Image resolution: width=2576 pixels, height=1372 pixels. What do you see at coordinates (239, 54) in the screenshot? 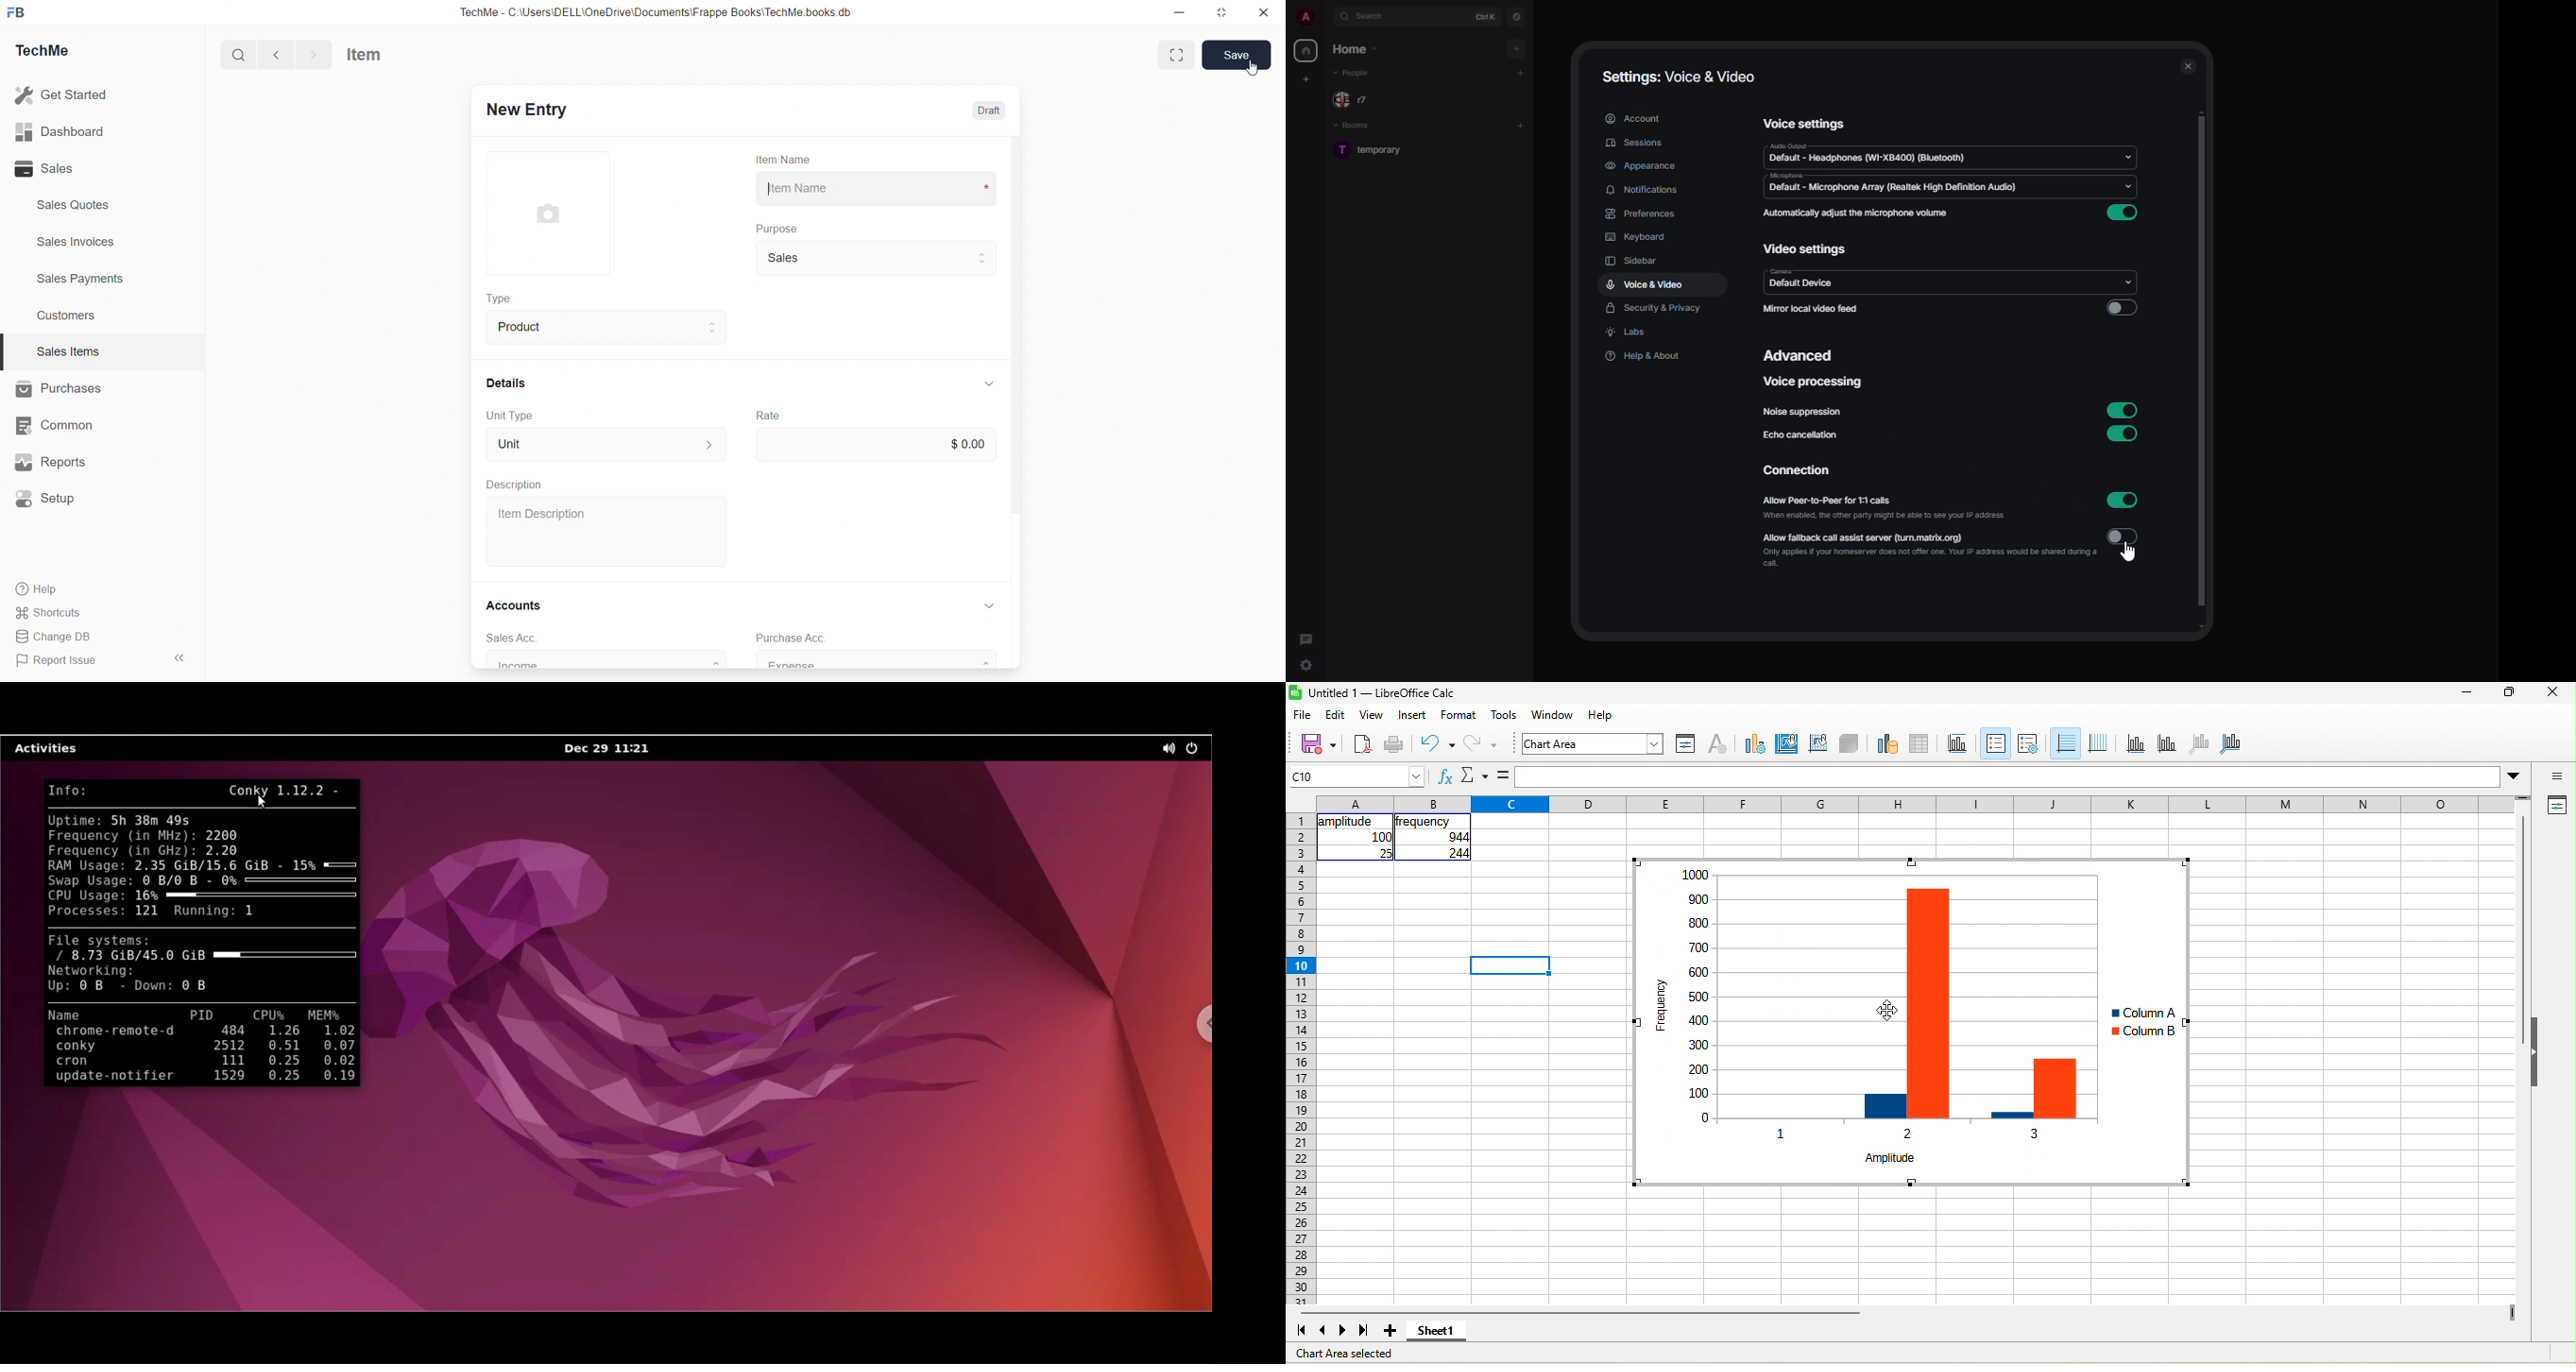
I see `search` at bounding box center [239, 54].